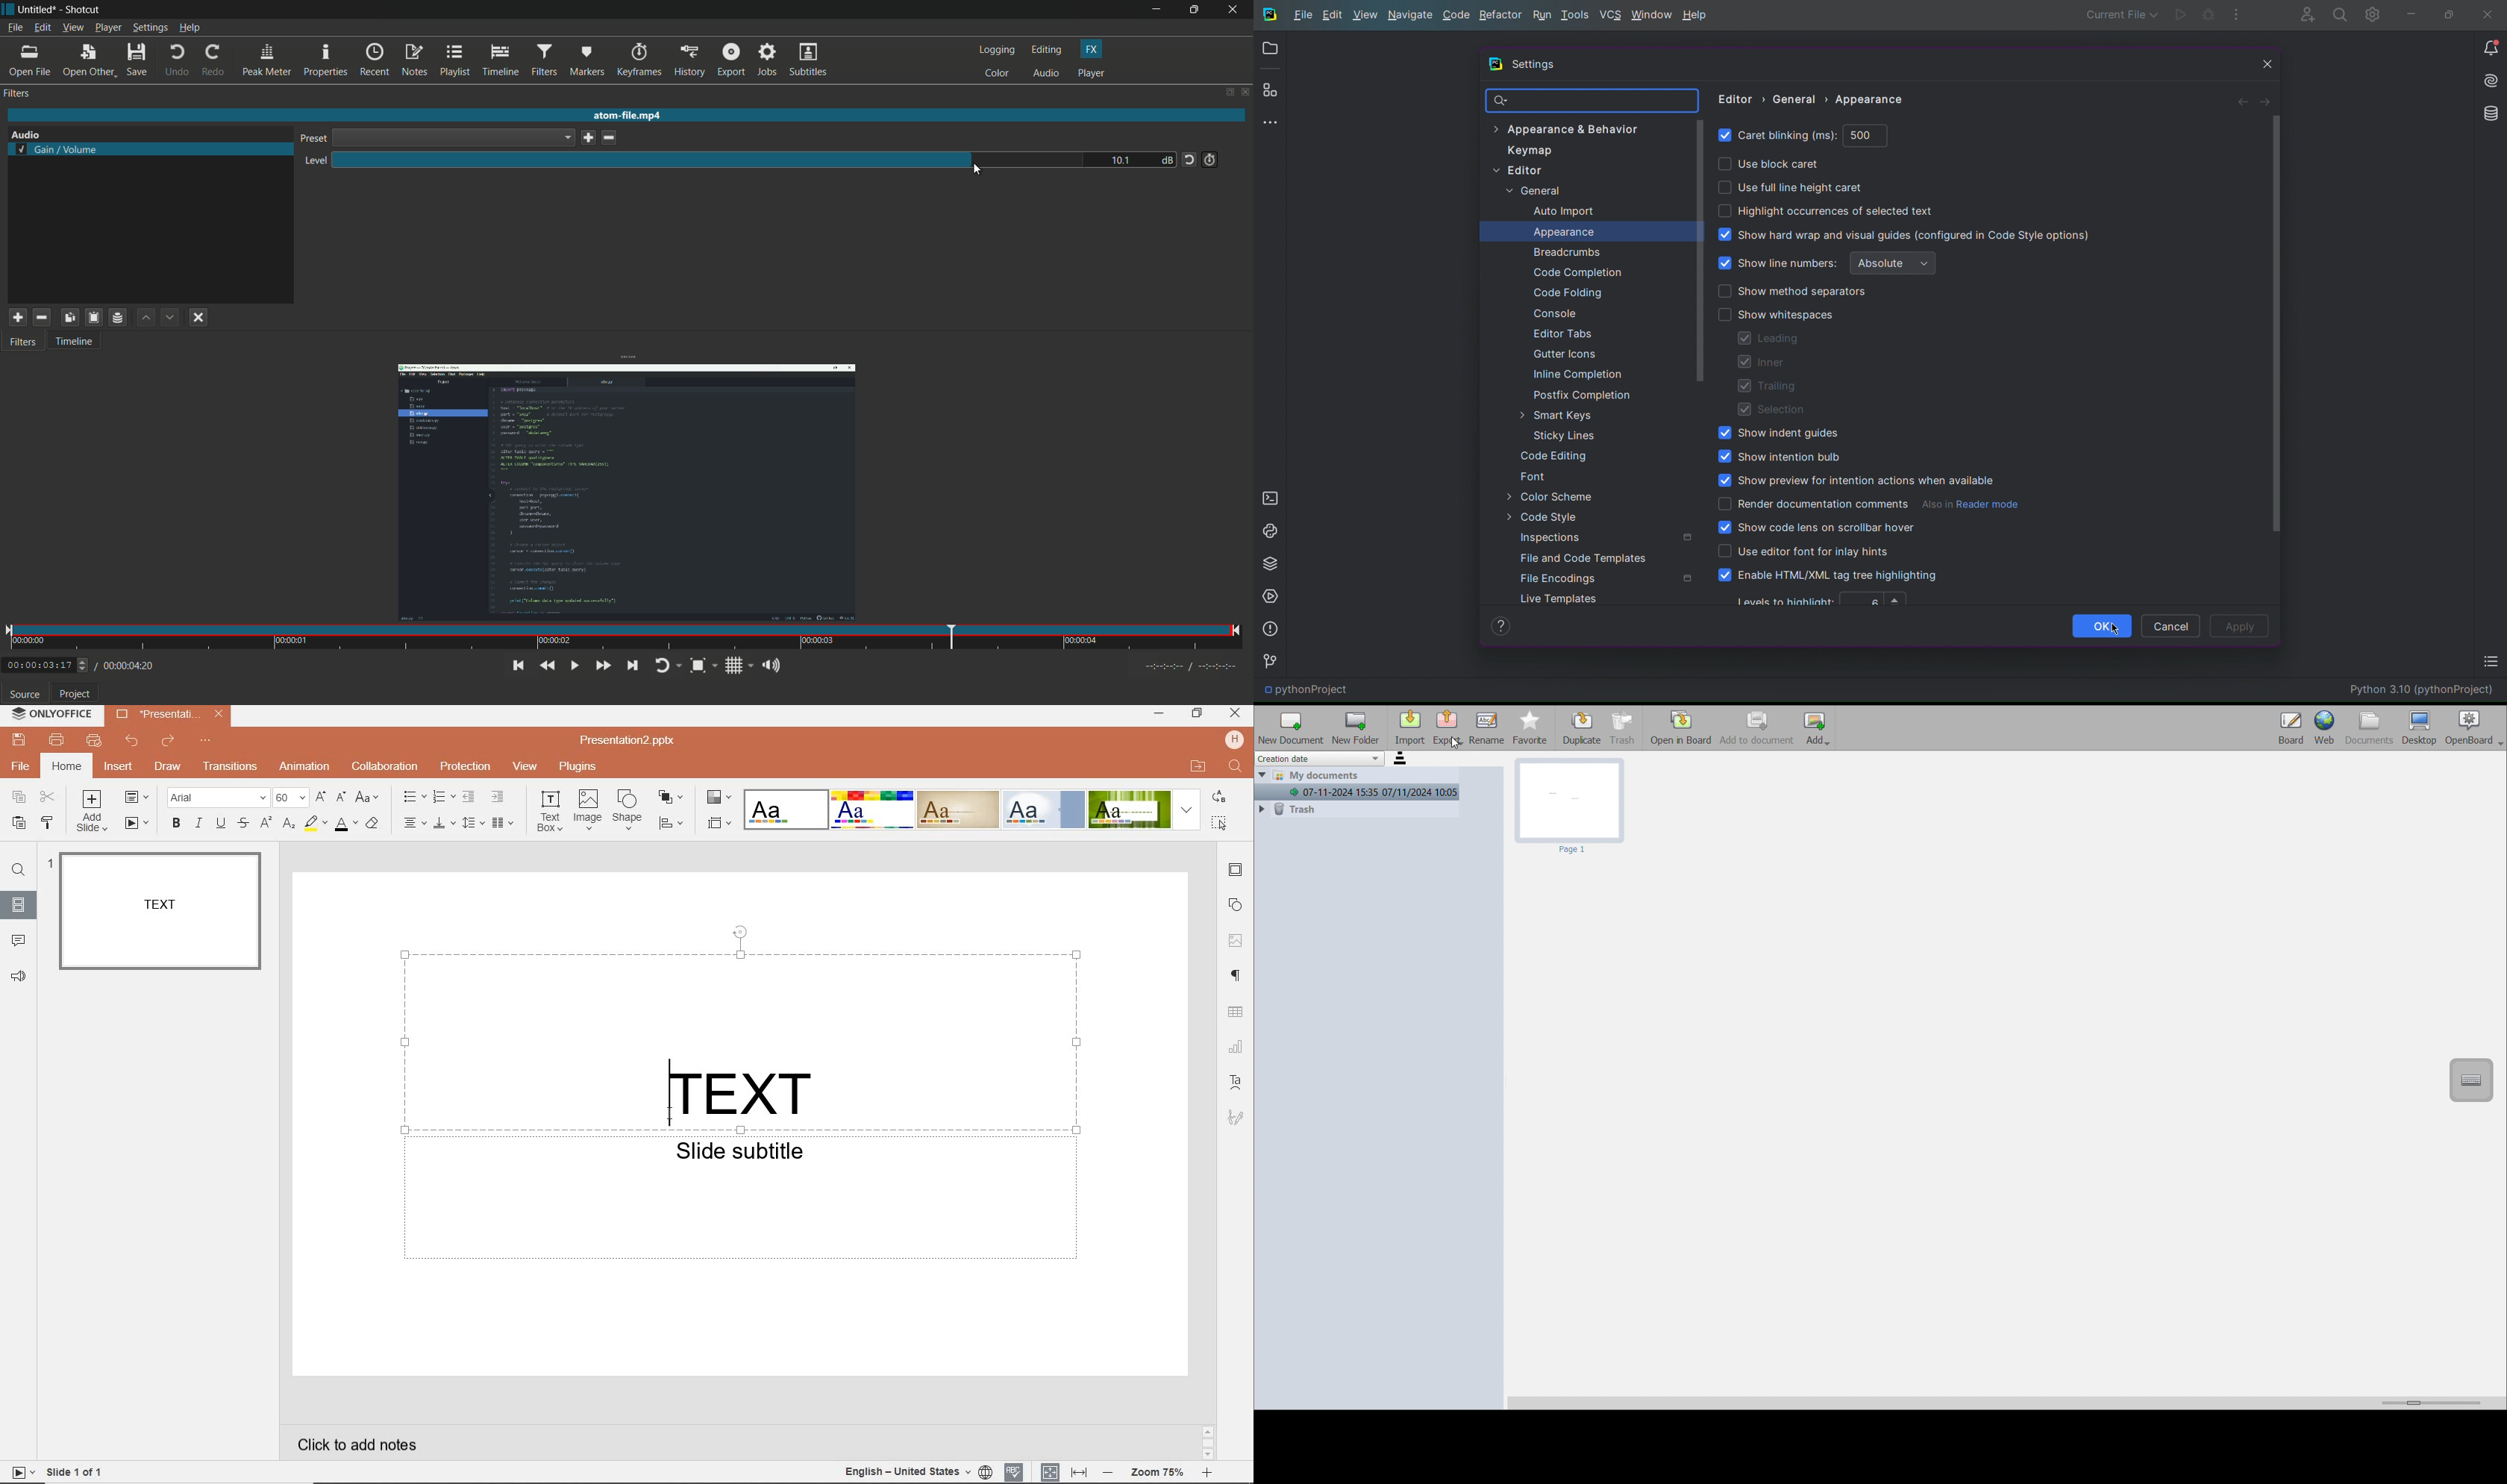 Image resolution: width=2520 pixels, height=1484 pixels. I want to click on ALIGN SHAPE, so click(675, 825).